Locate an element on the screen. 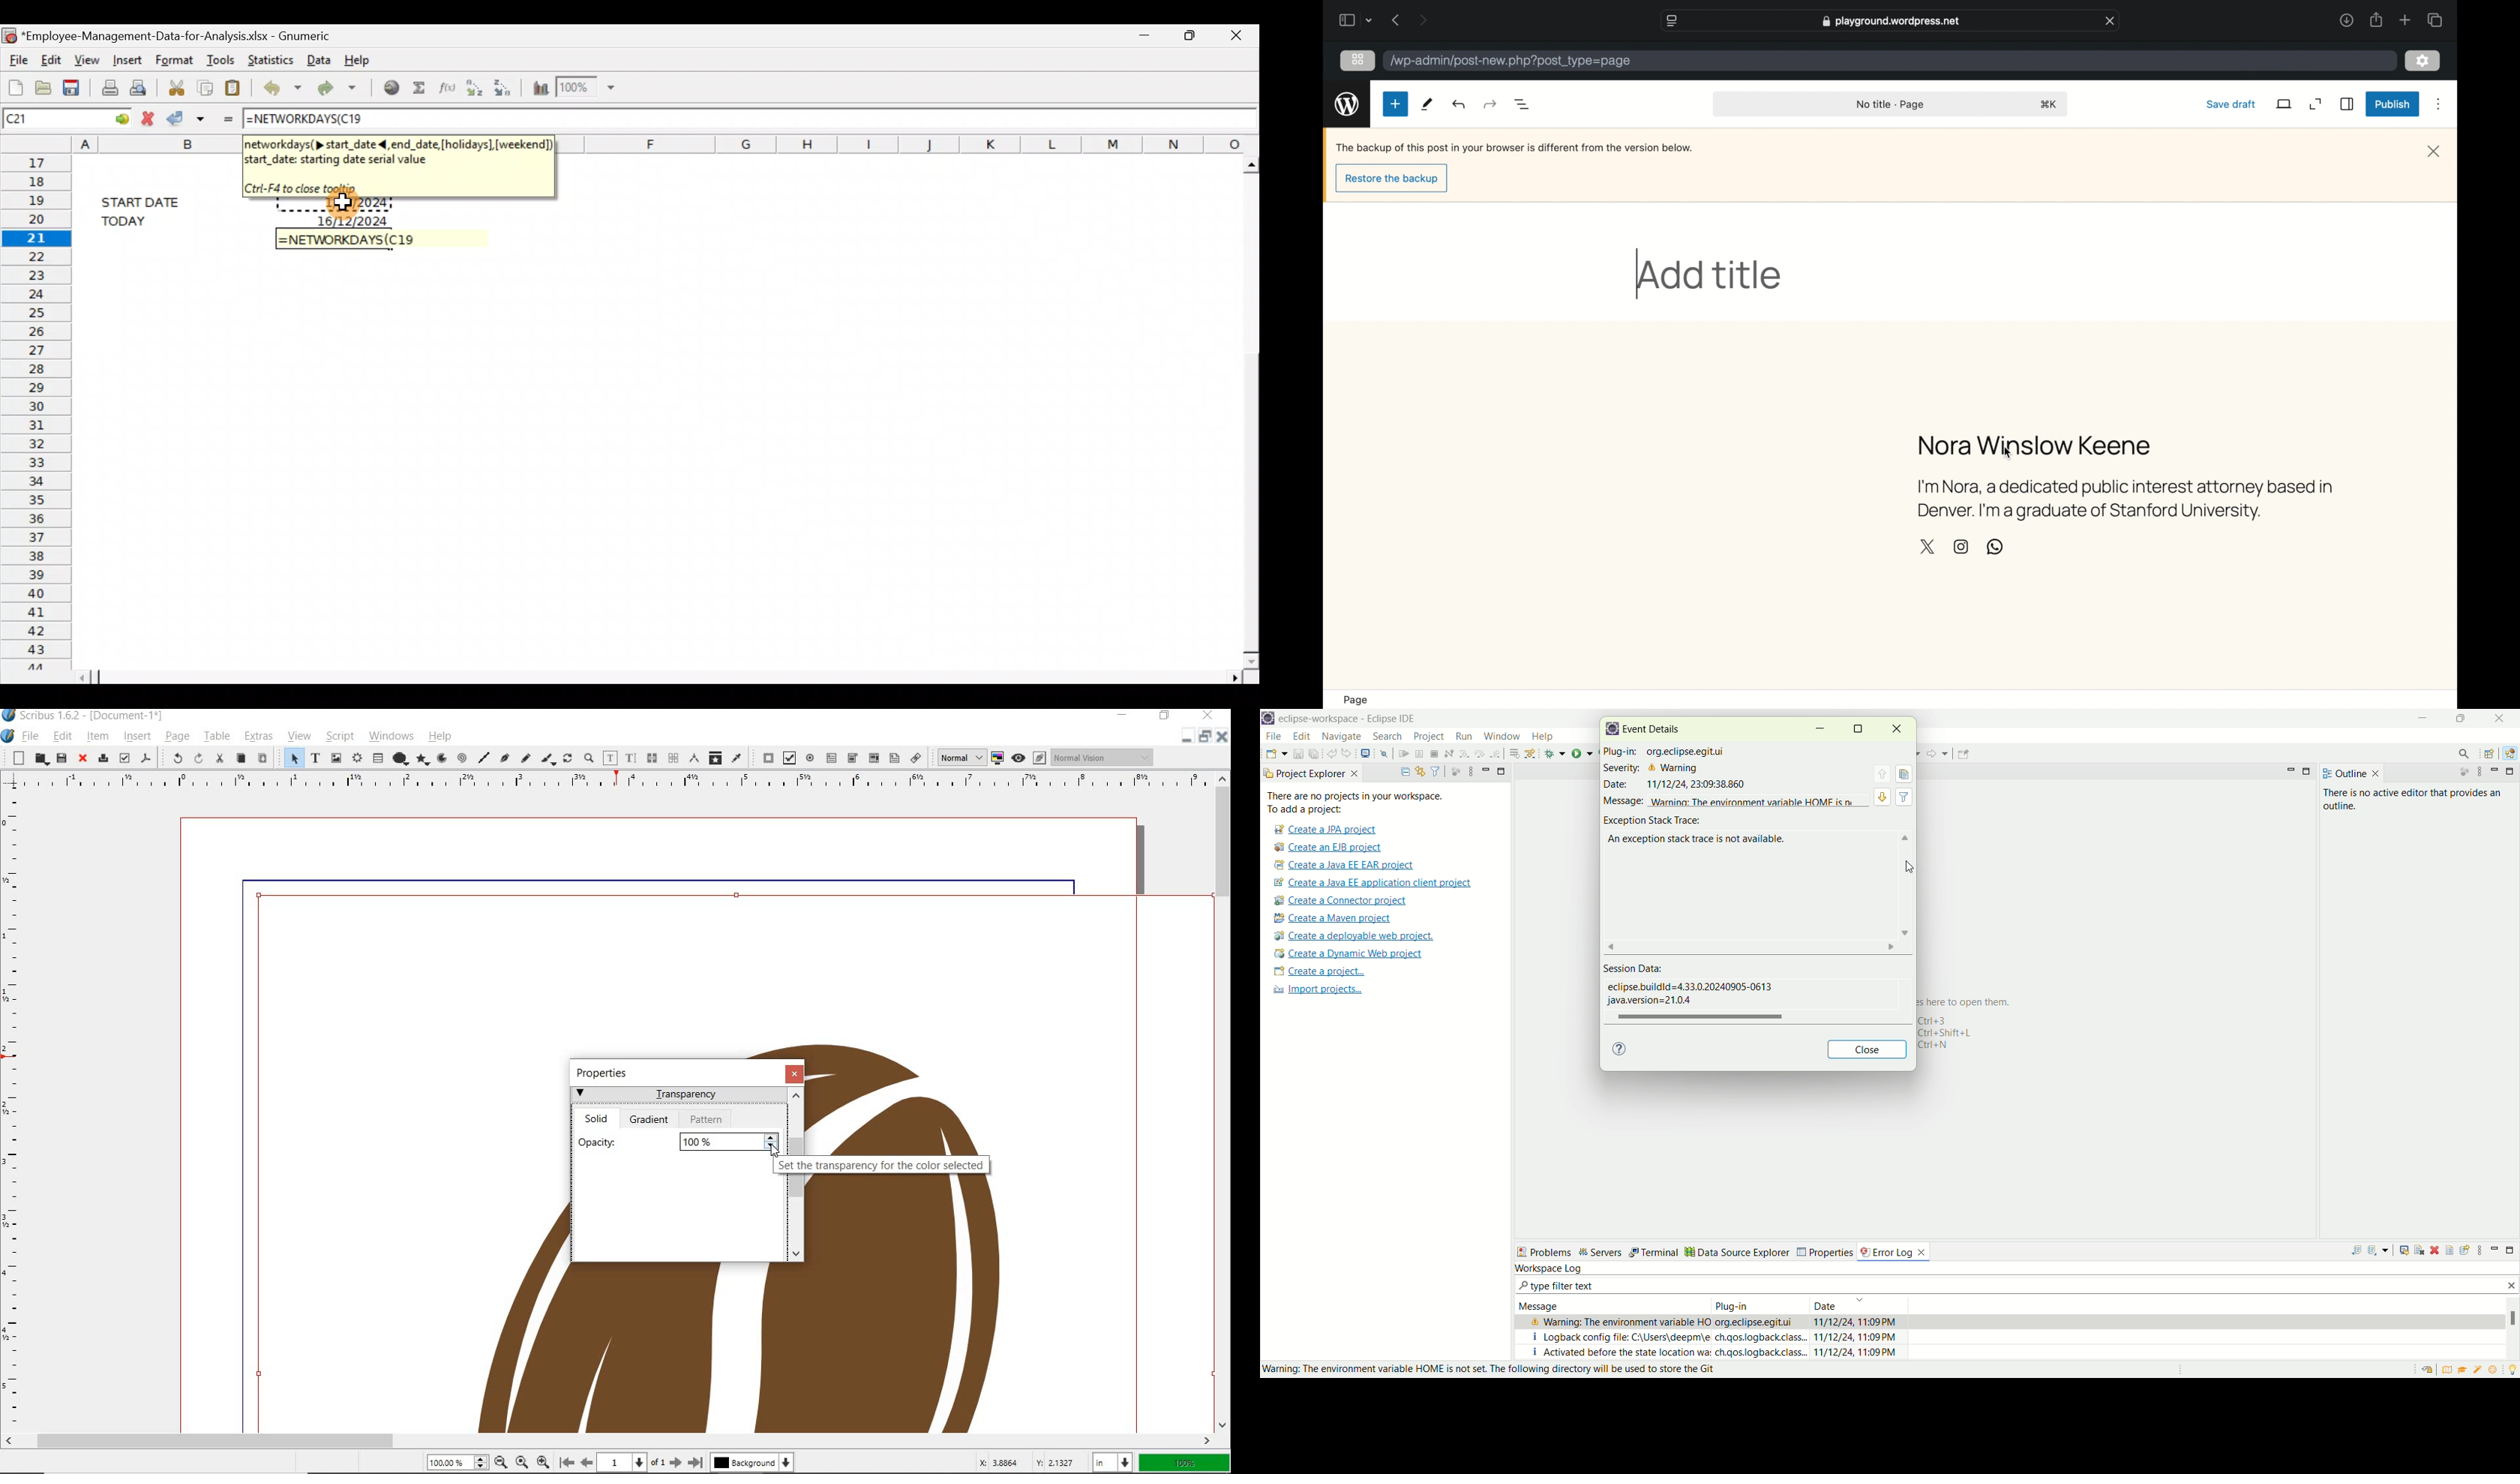 The height and width of the screenshot is (1484, 2520). Opacity: 100% is located at coordinates (677, 1140).